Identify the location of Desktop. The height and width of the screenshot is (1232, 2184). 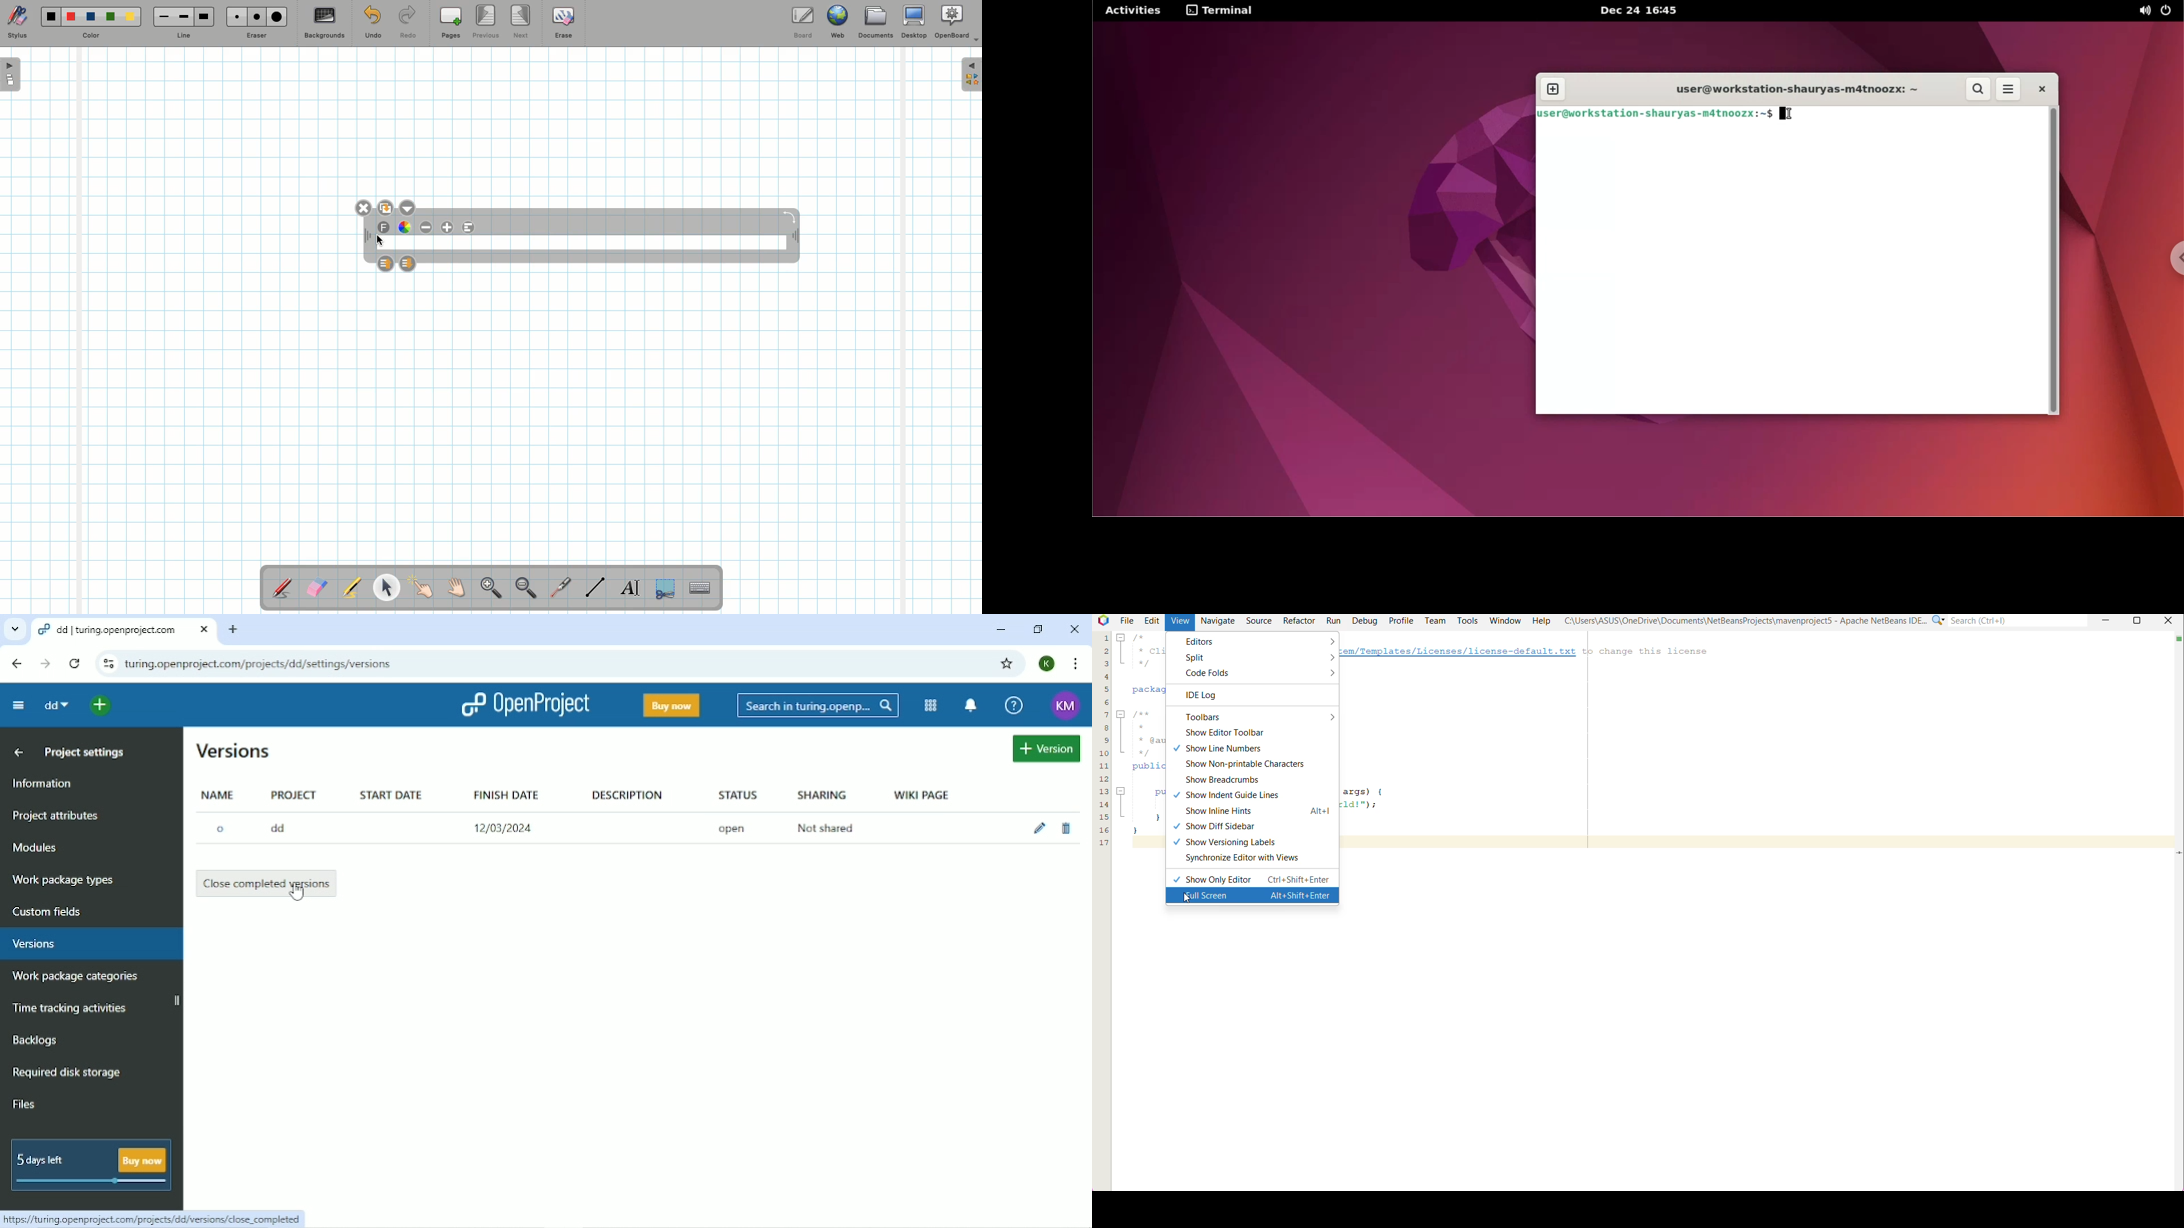
(916, 22).